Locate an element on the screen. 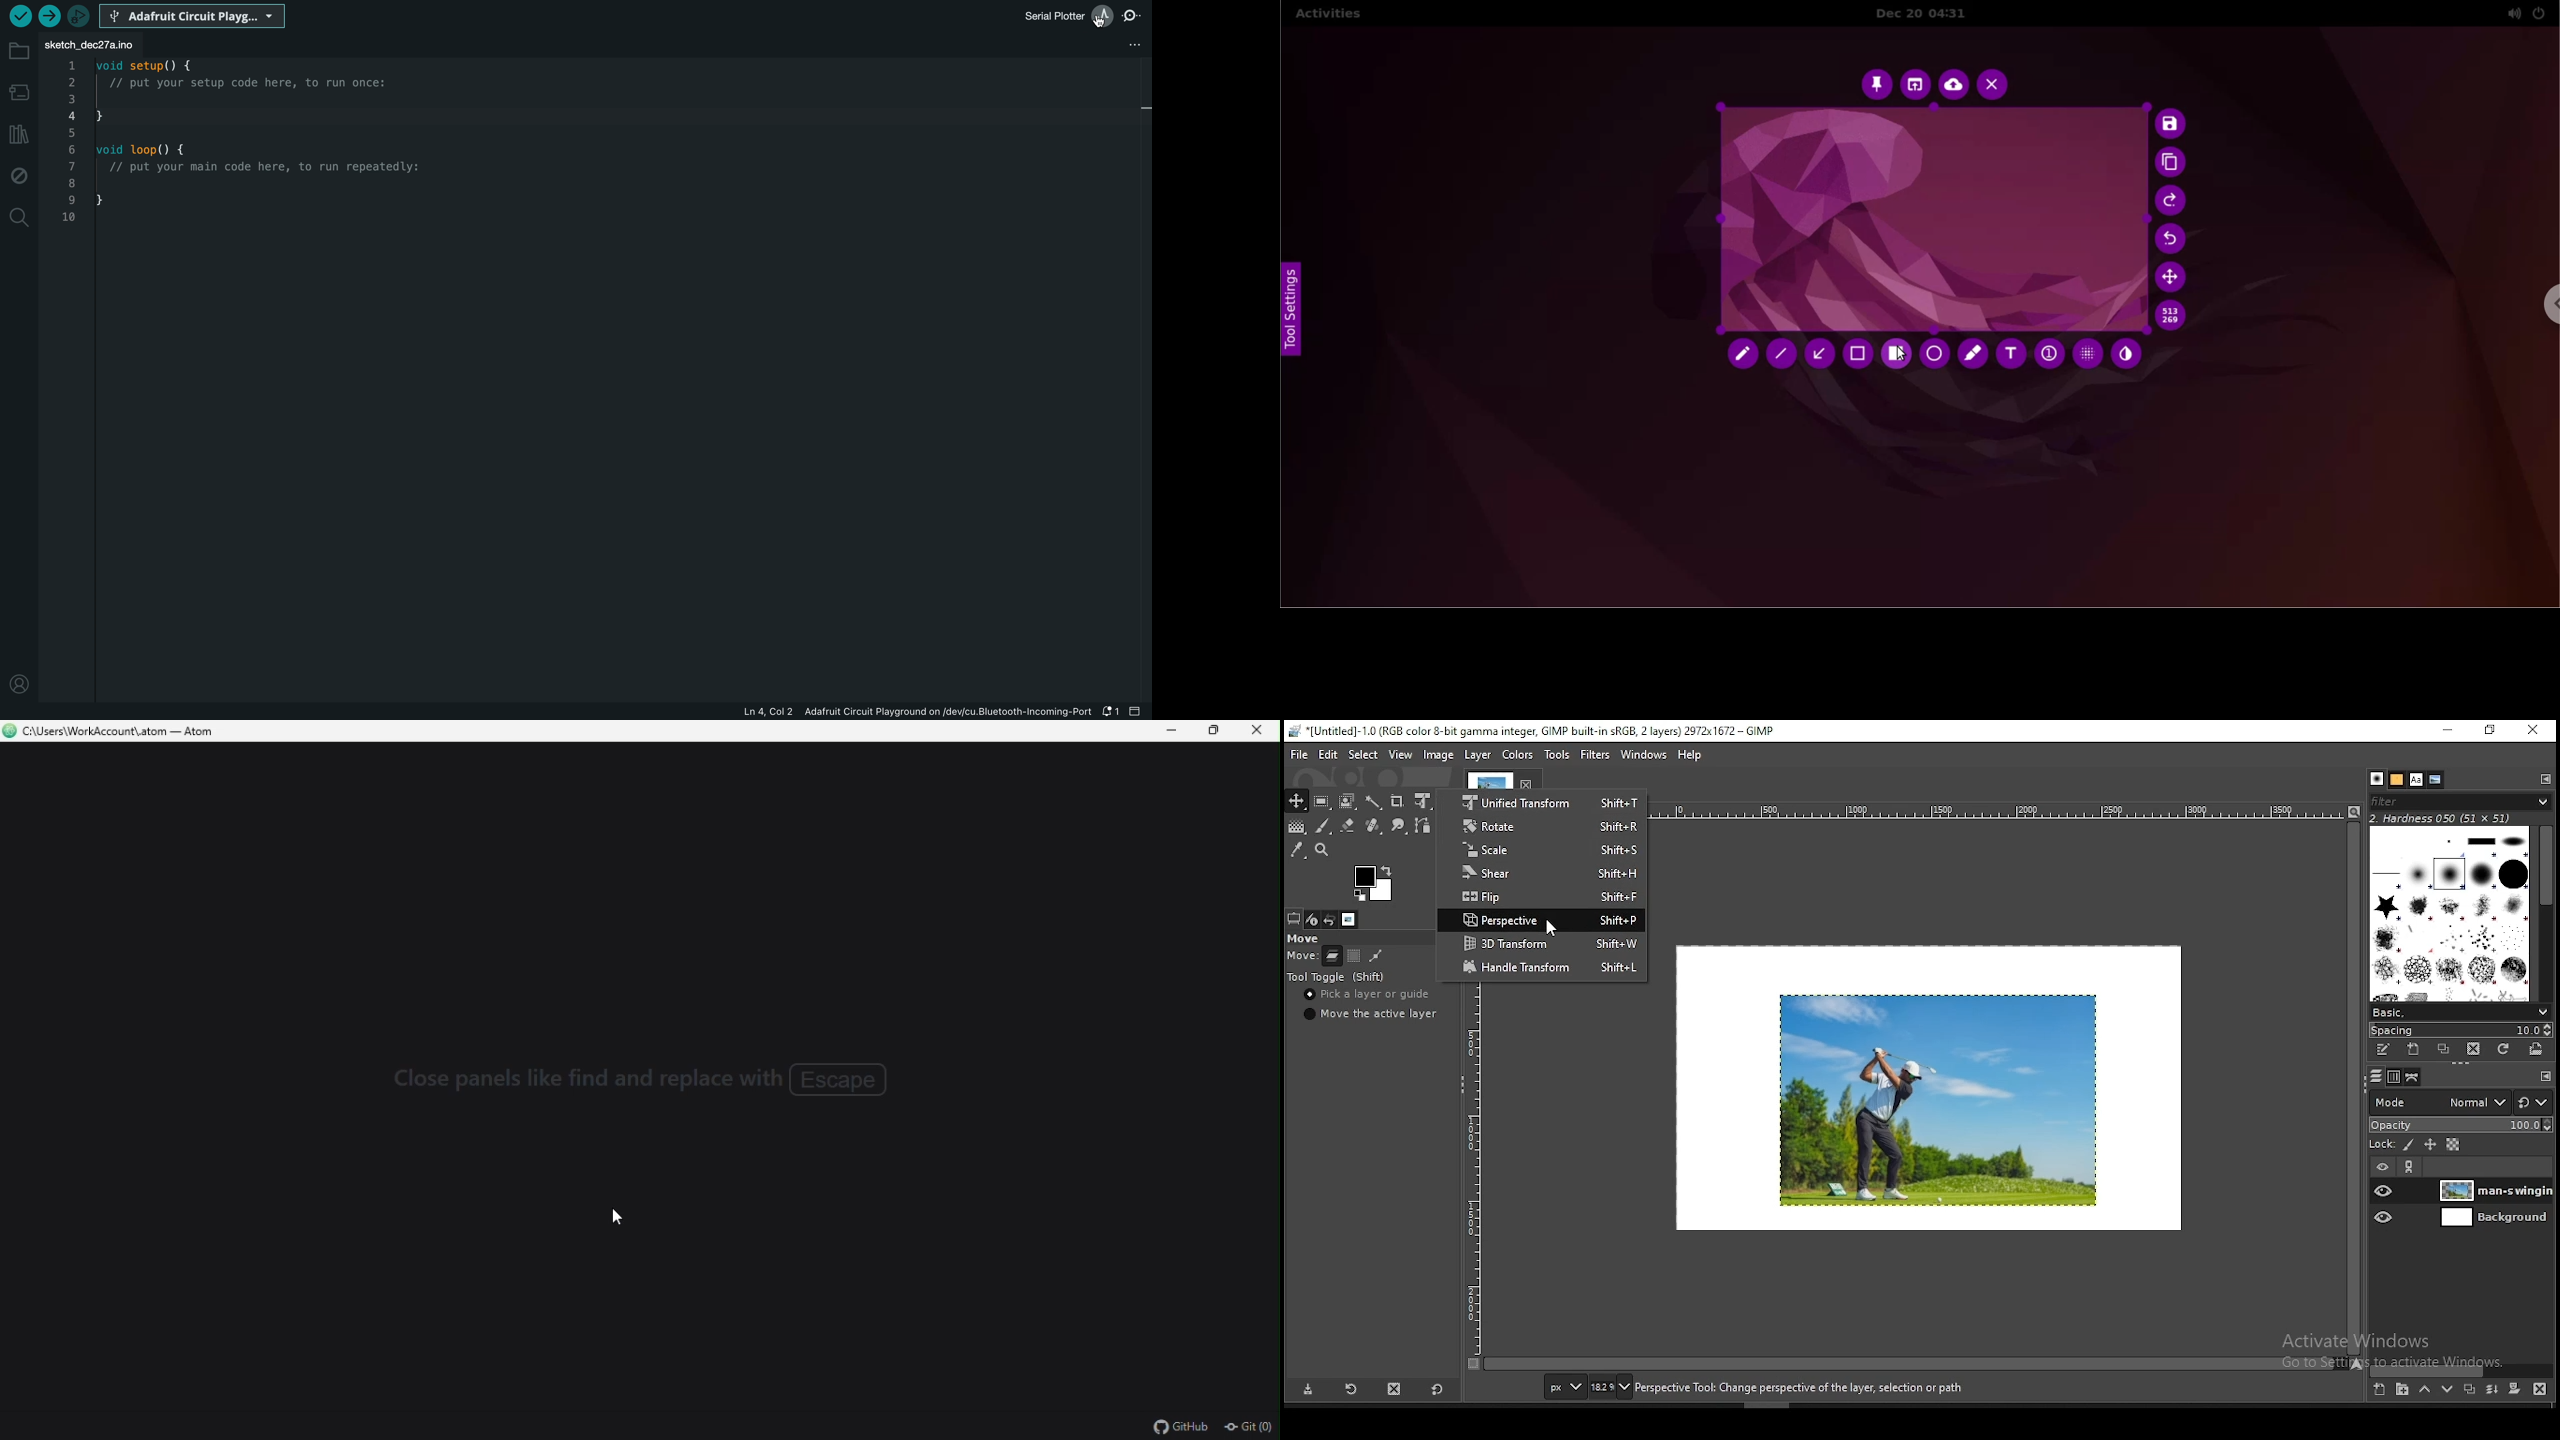 The image size is (2576, 1456). tools is located at coordinates (1557, 752).